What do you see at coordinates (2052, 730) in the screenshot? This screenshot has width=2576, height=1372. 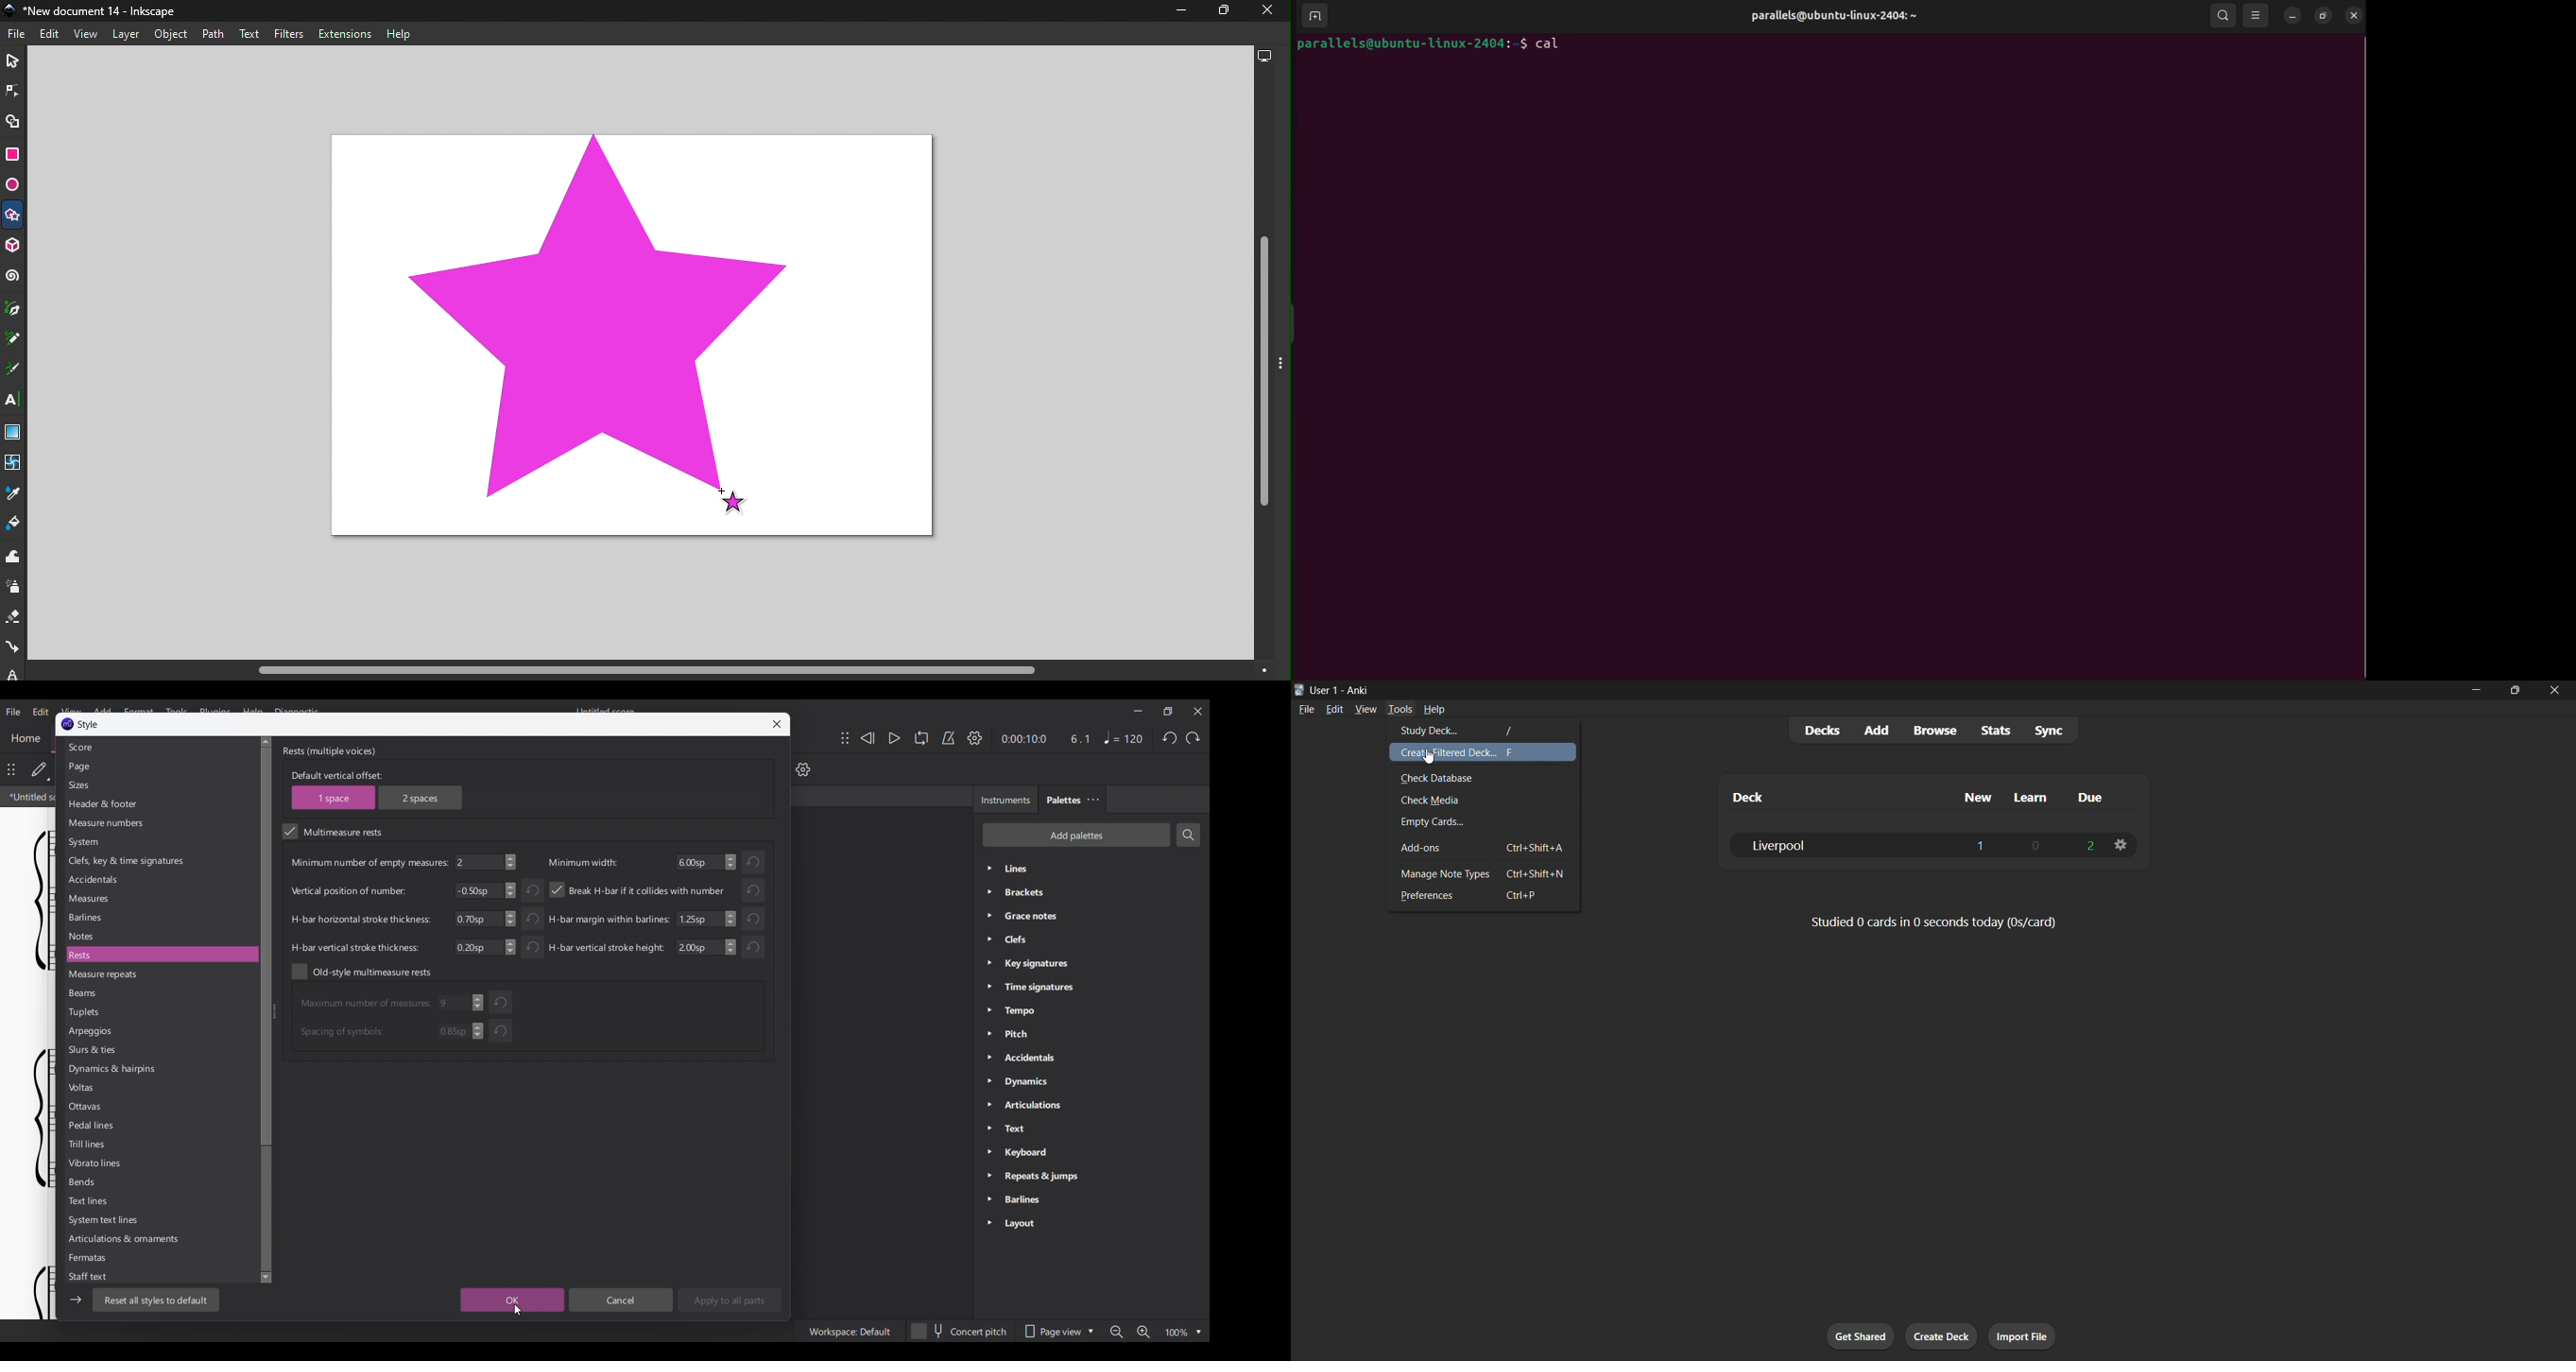 I see `sync` at bounding box center [2052, 730].